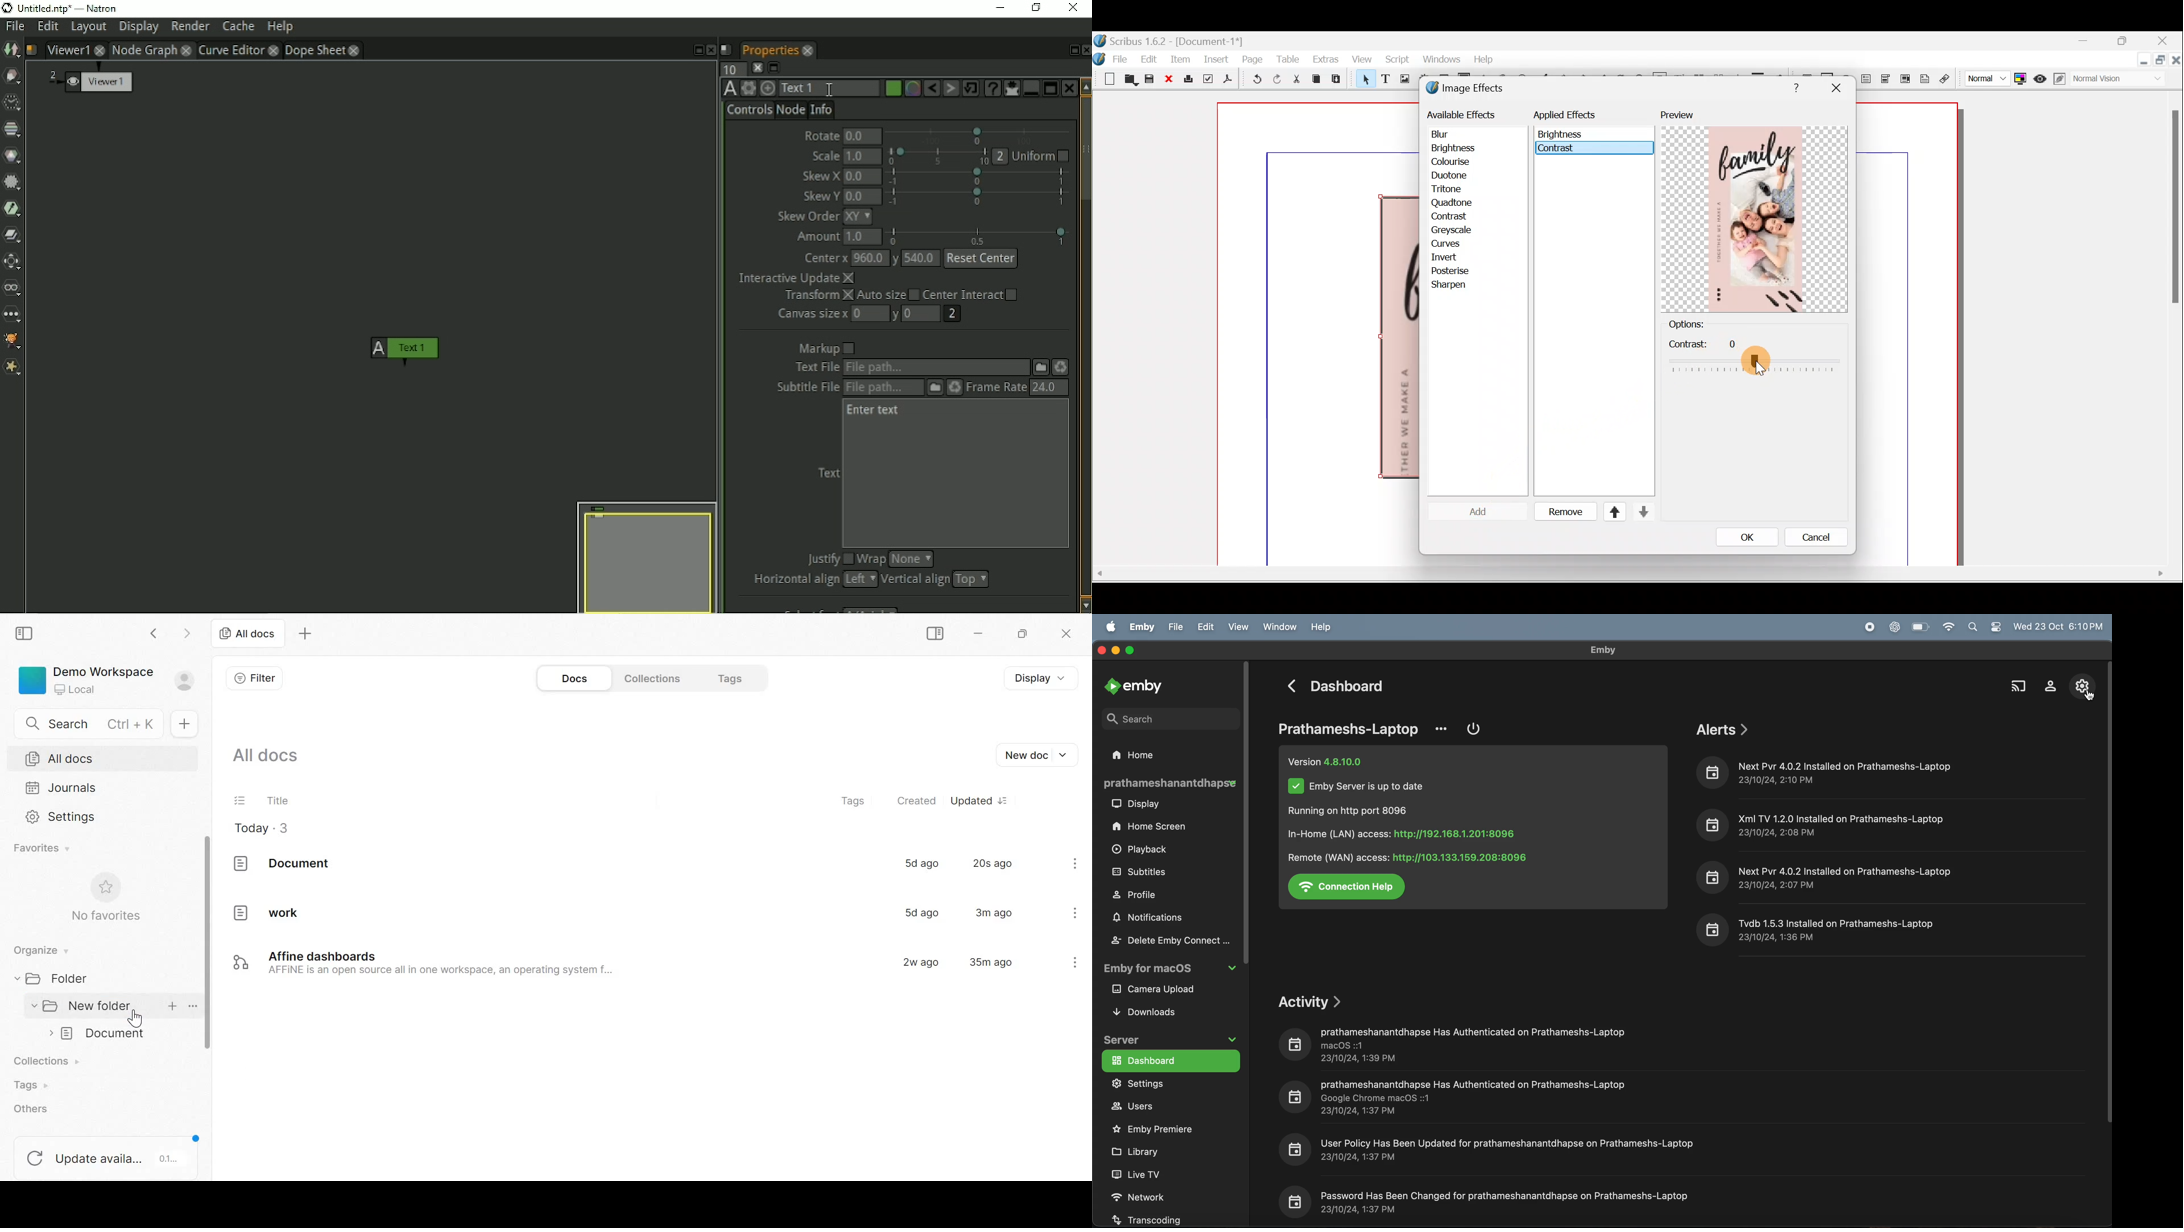  What do you see at coordinates (817, 236) in the screenshot?
I see `Amount` at bounding box center [817, 236].